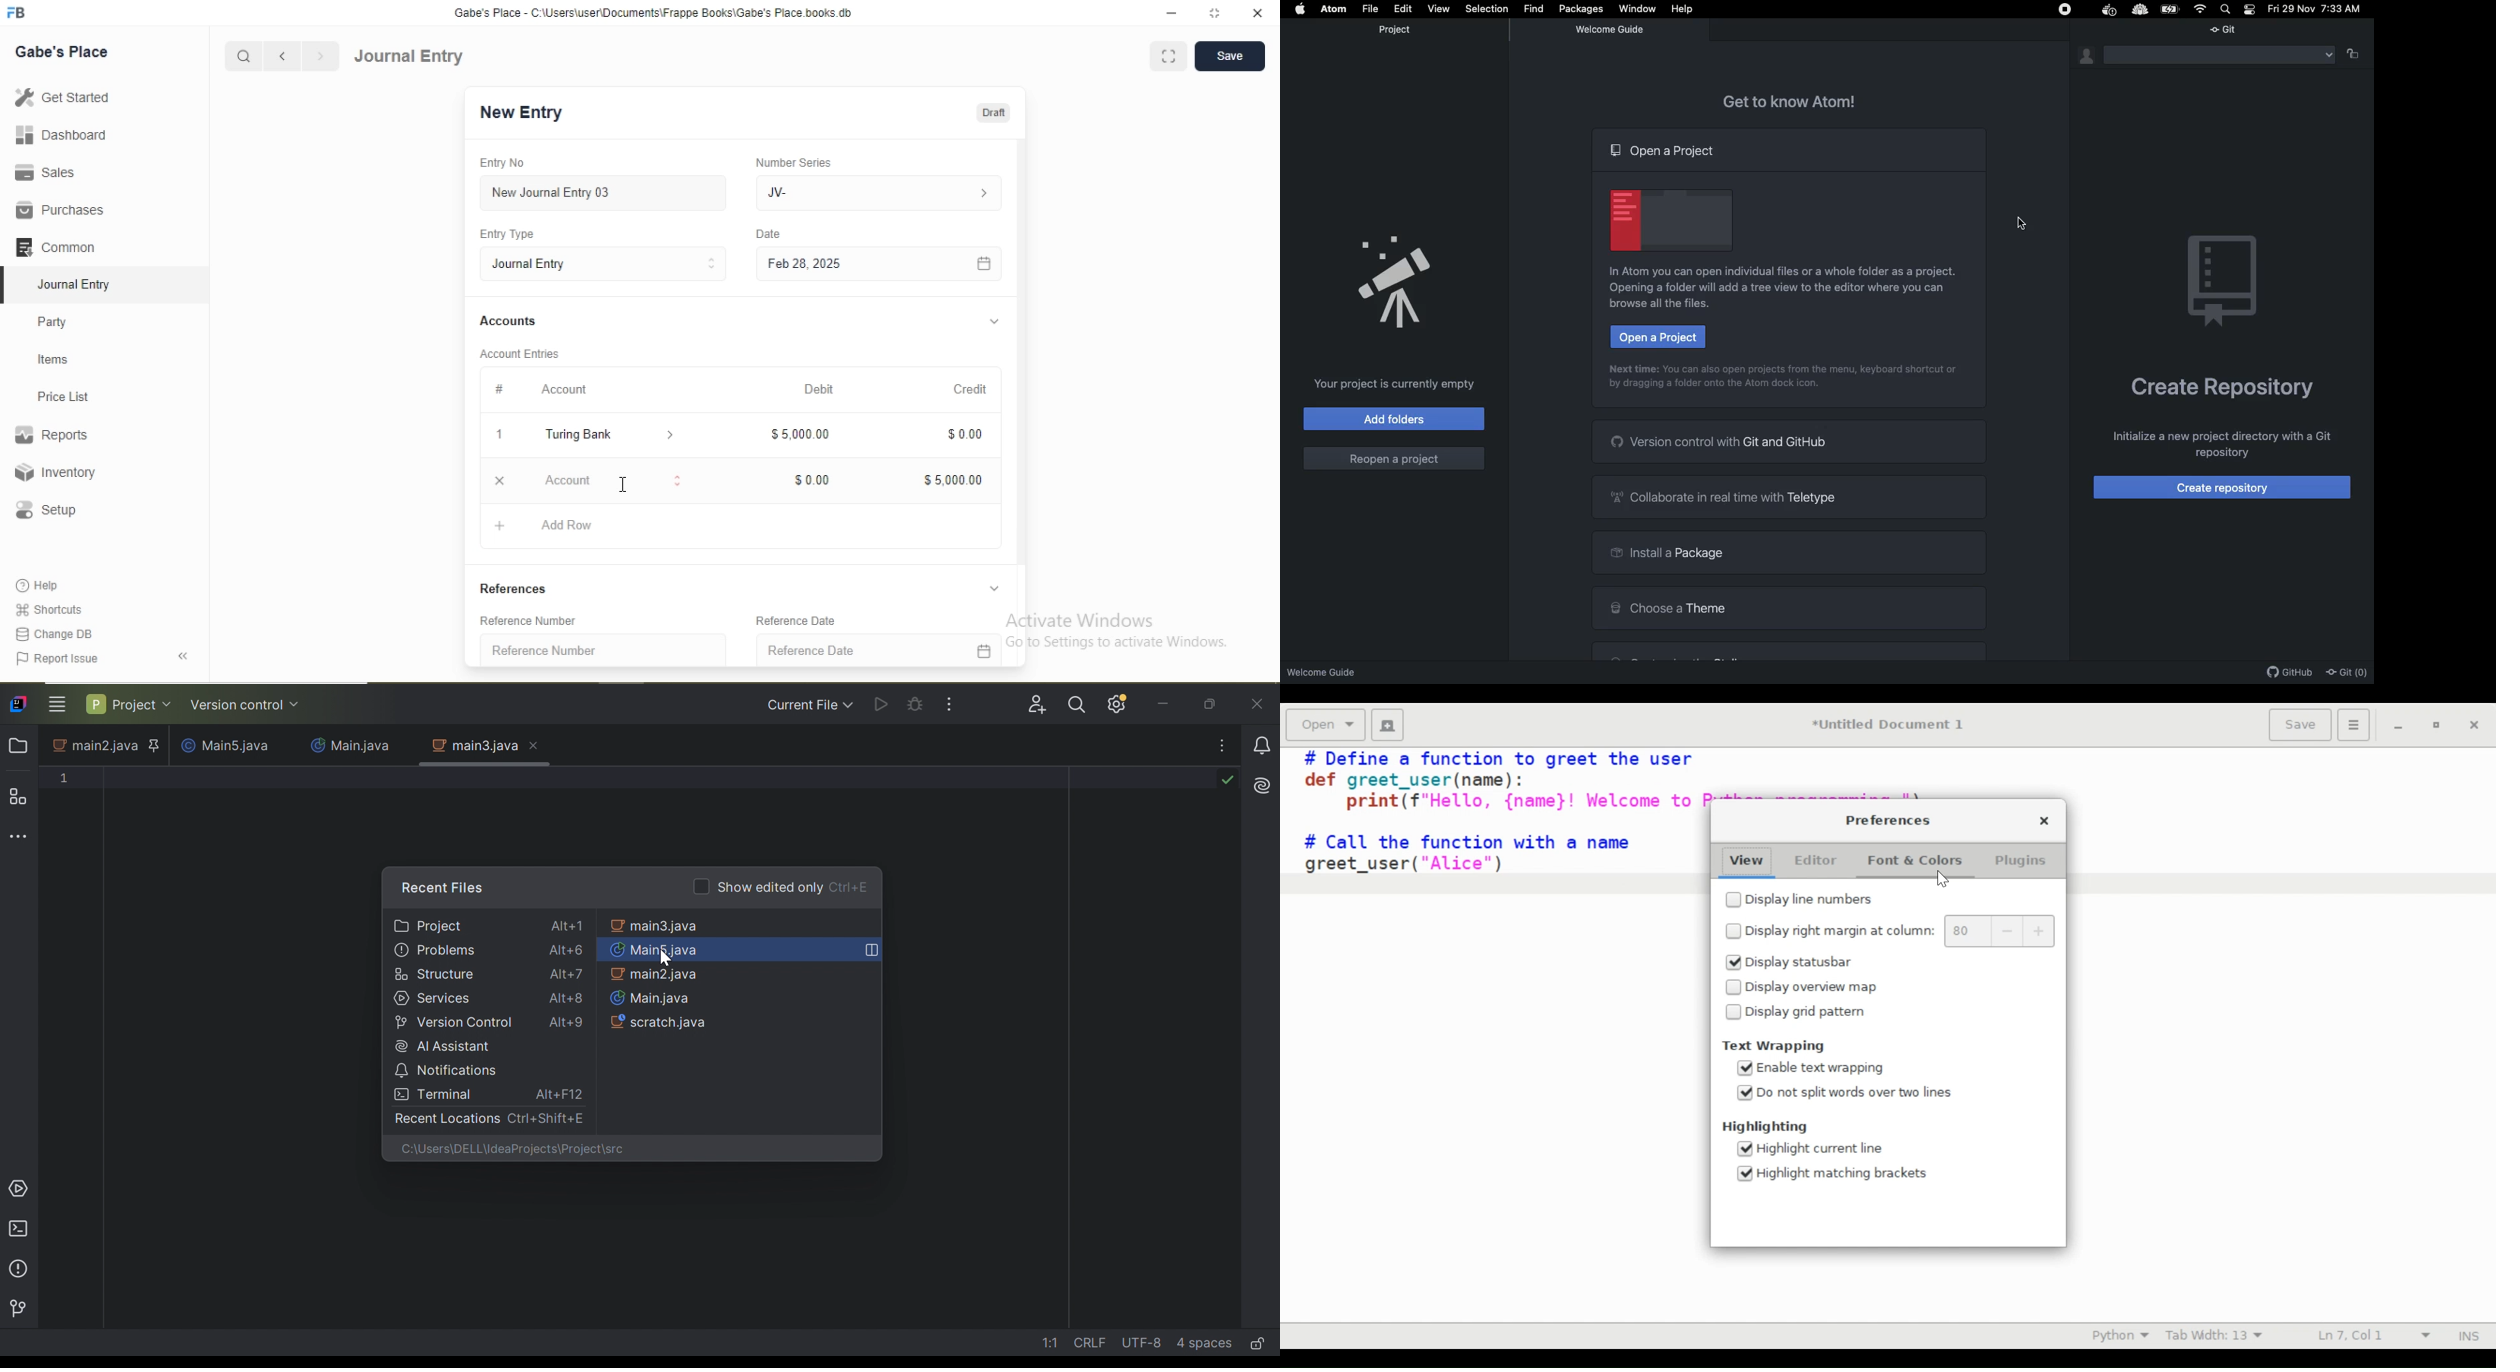 The image size is (2520, 1372). Describe the element at coordinates (1215, 13) in the screenshot. I see `full screen` at that location.